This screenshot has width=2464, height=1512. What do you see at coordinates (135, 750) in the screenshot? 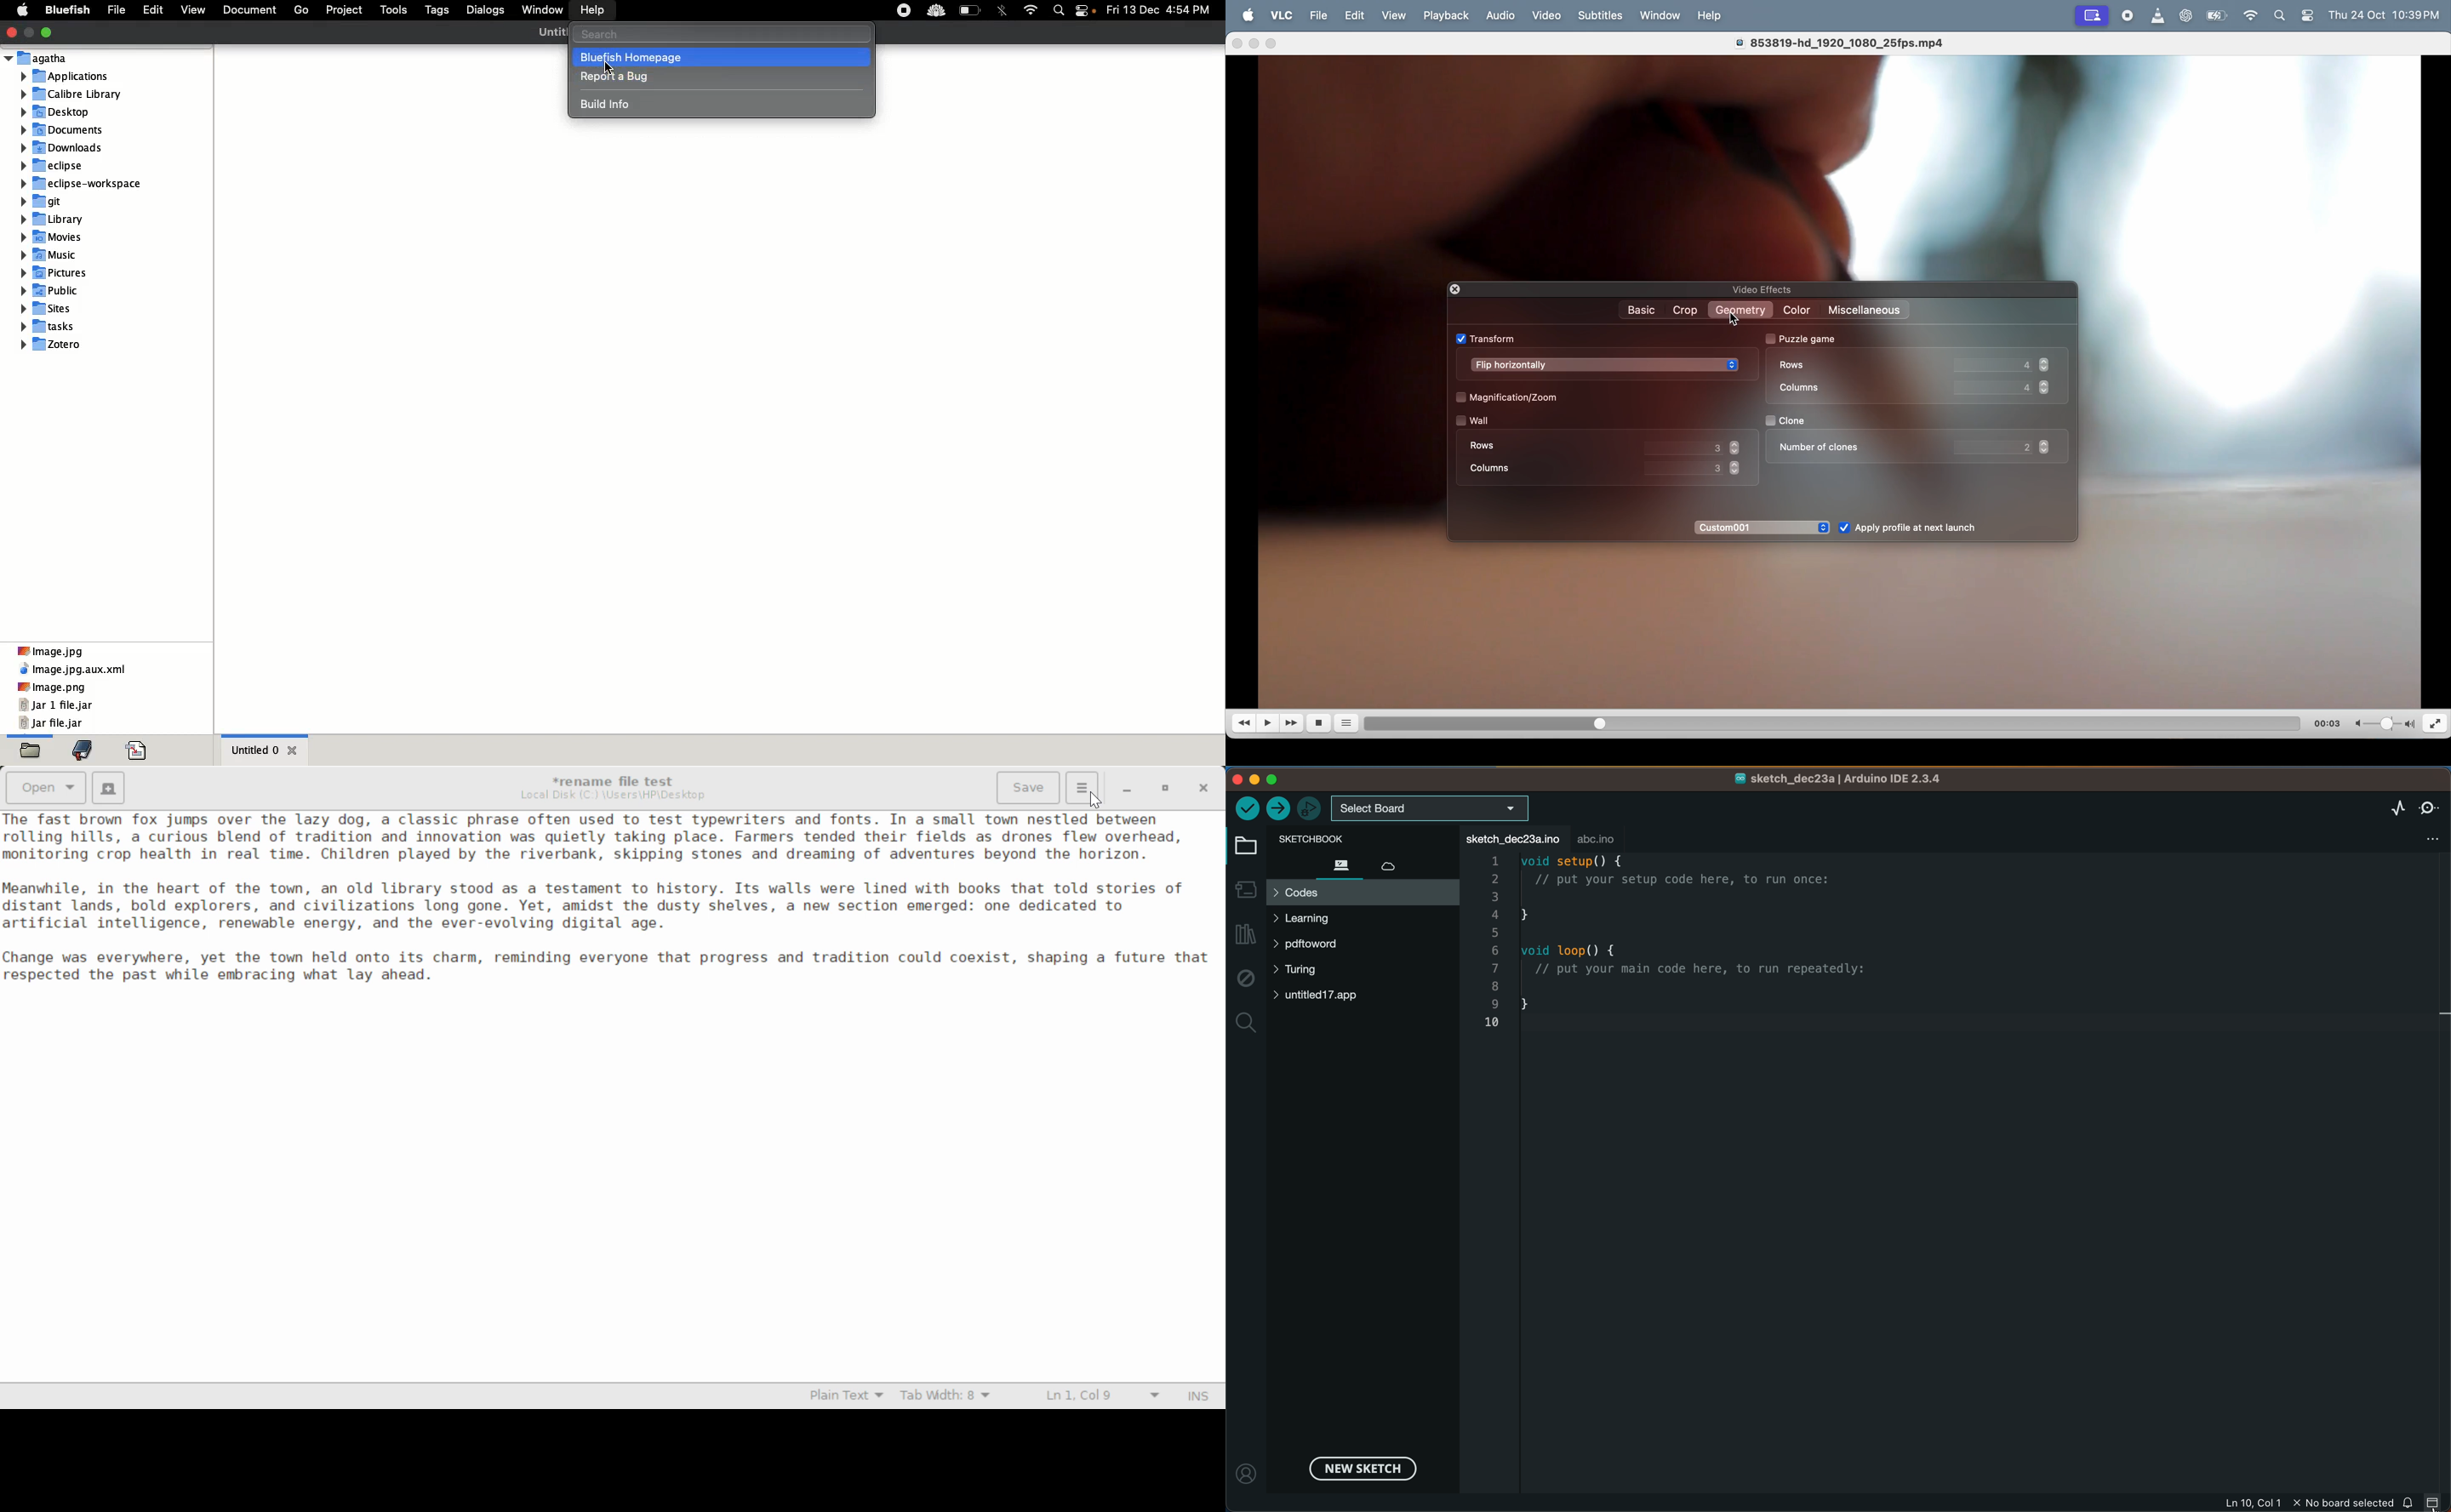
I see `PDF viewer` at bounding box center [135, 750].